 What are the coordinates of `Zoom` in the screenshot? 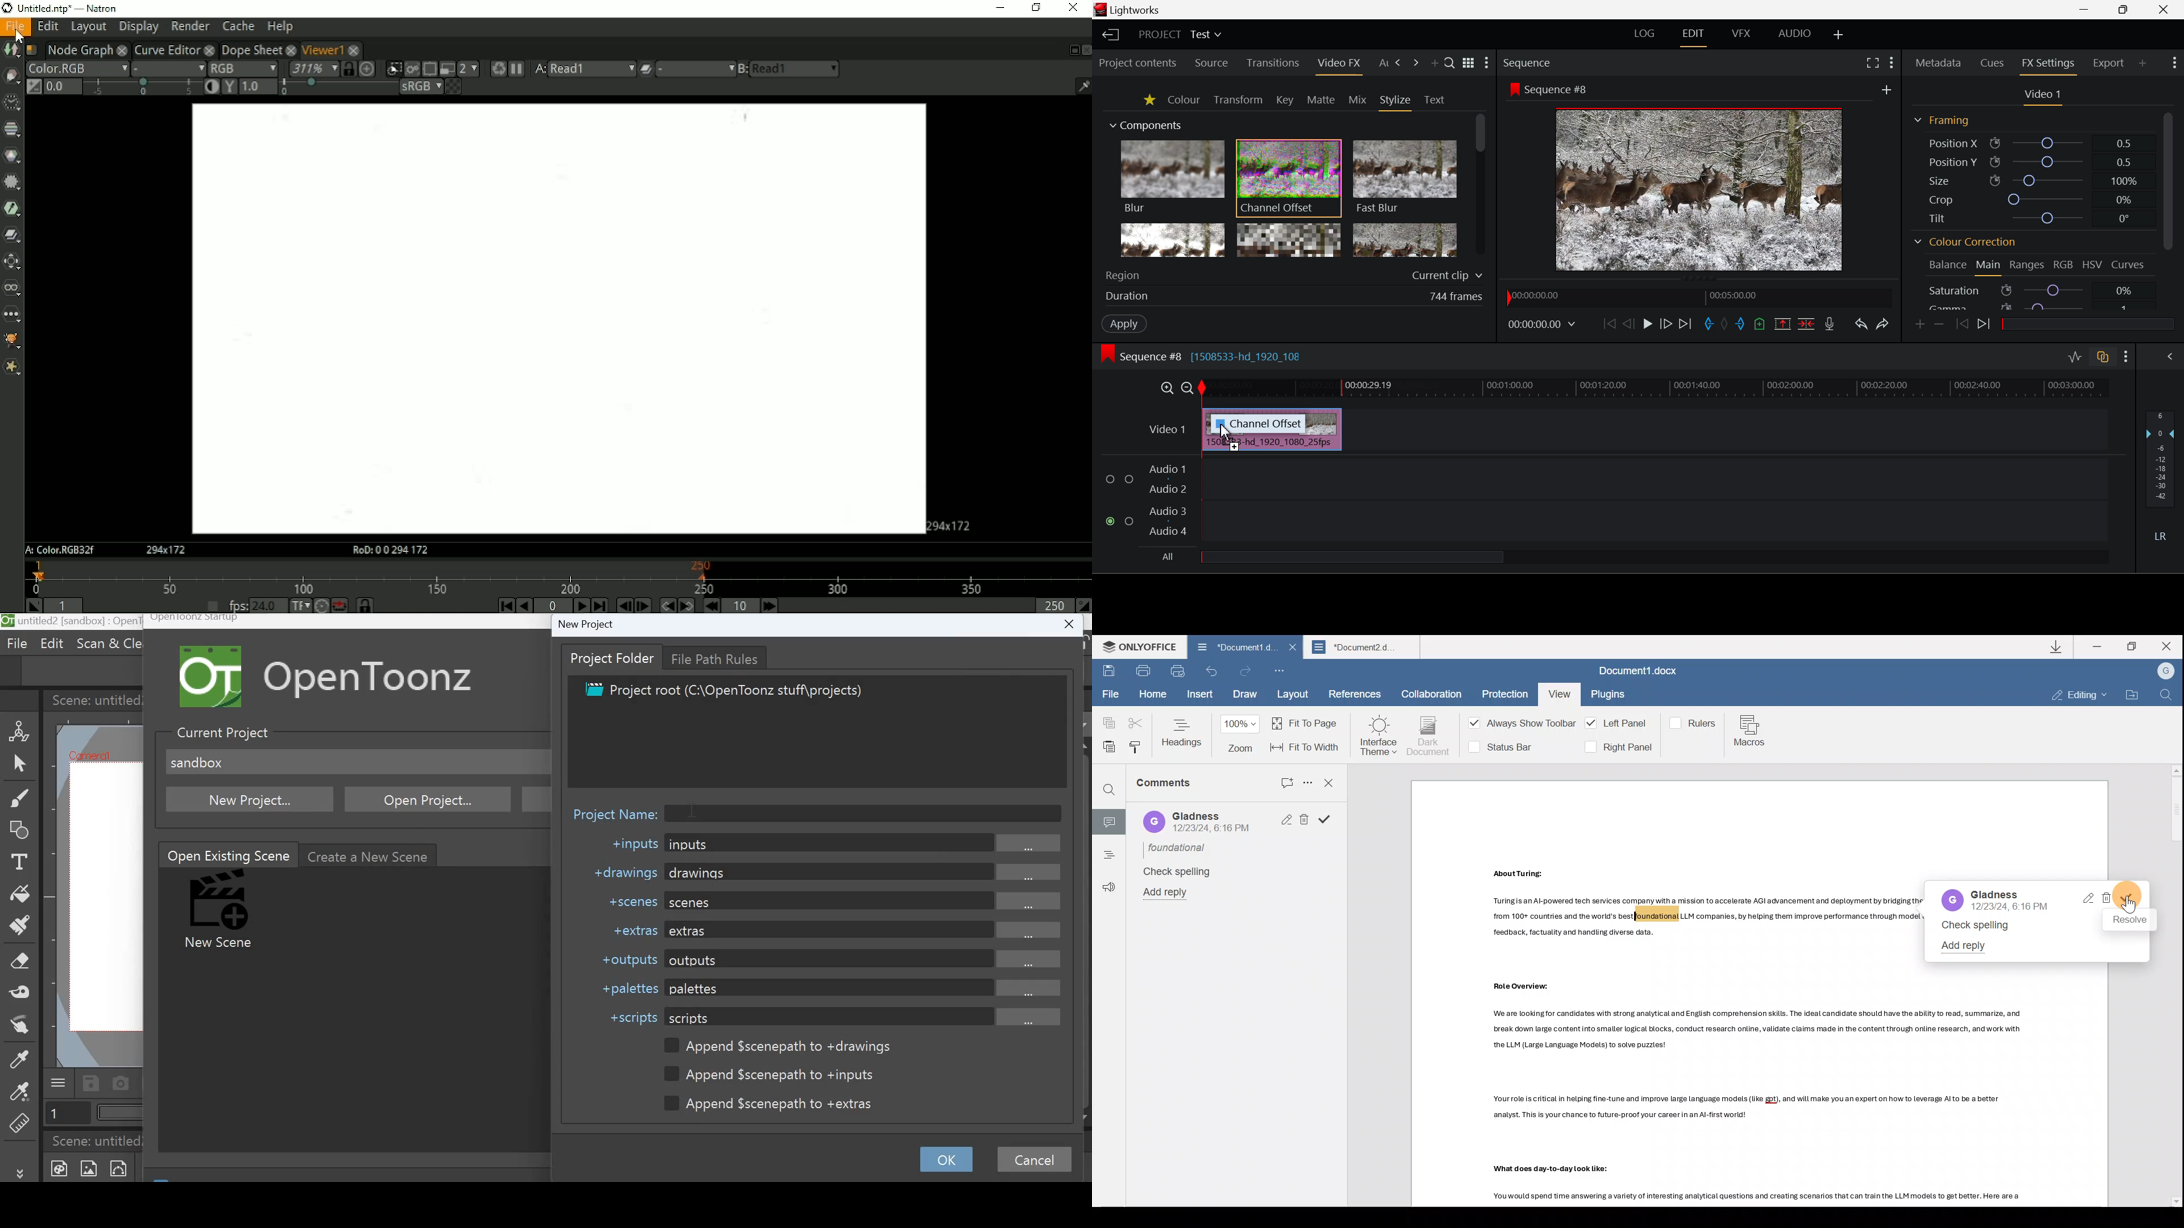 It's located at (1242, 736).